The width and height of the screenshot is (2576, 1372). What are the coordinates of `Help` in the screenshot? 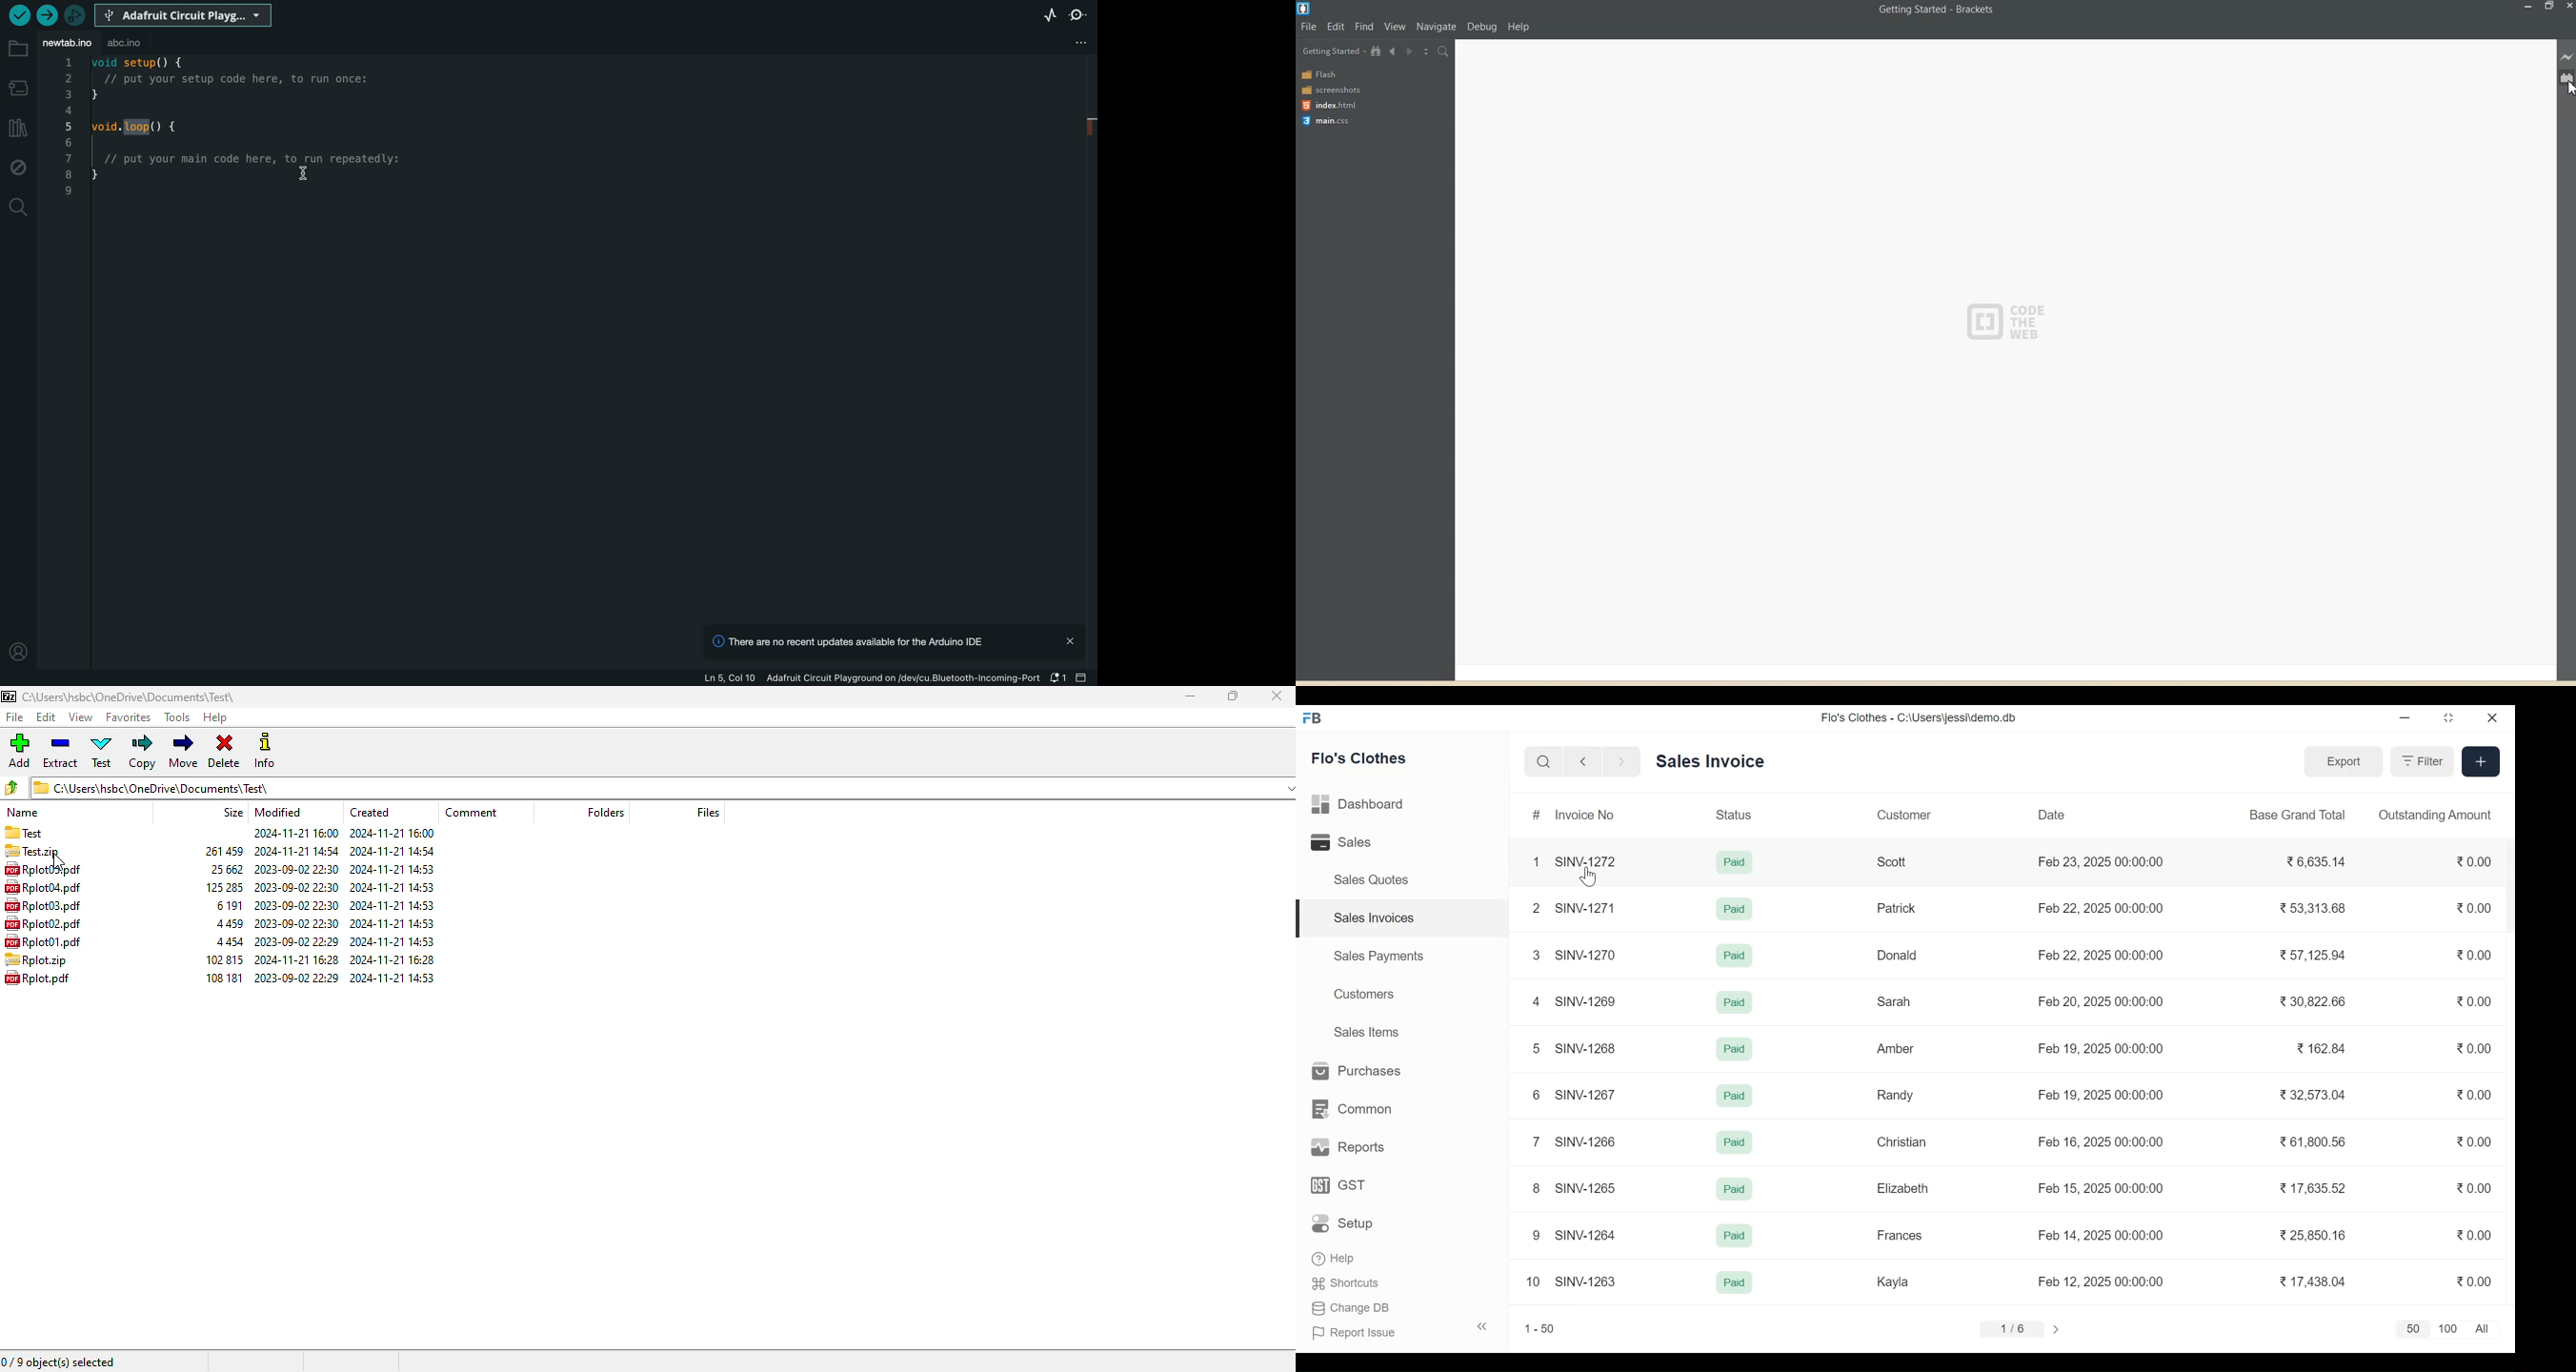 It's located at (1334, 1260).